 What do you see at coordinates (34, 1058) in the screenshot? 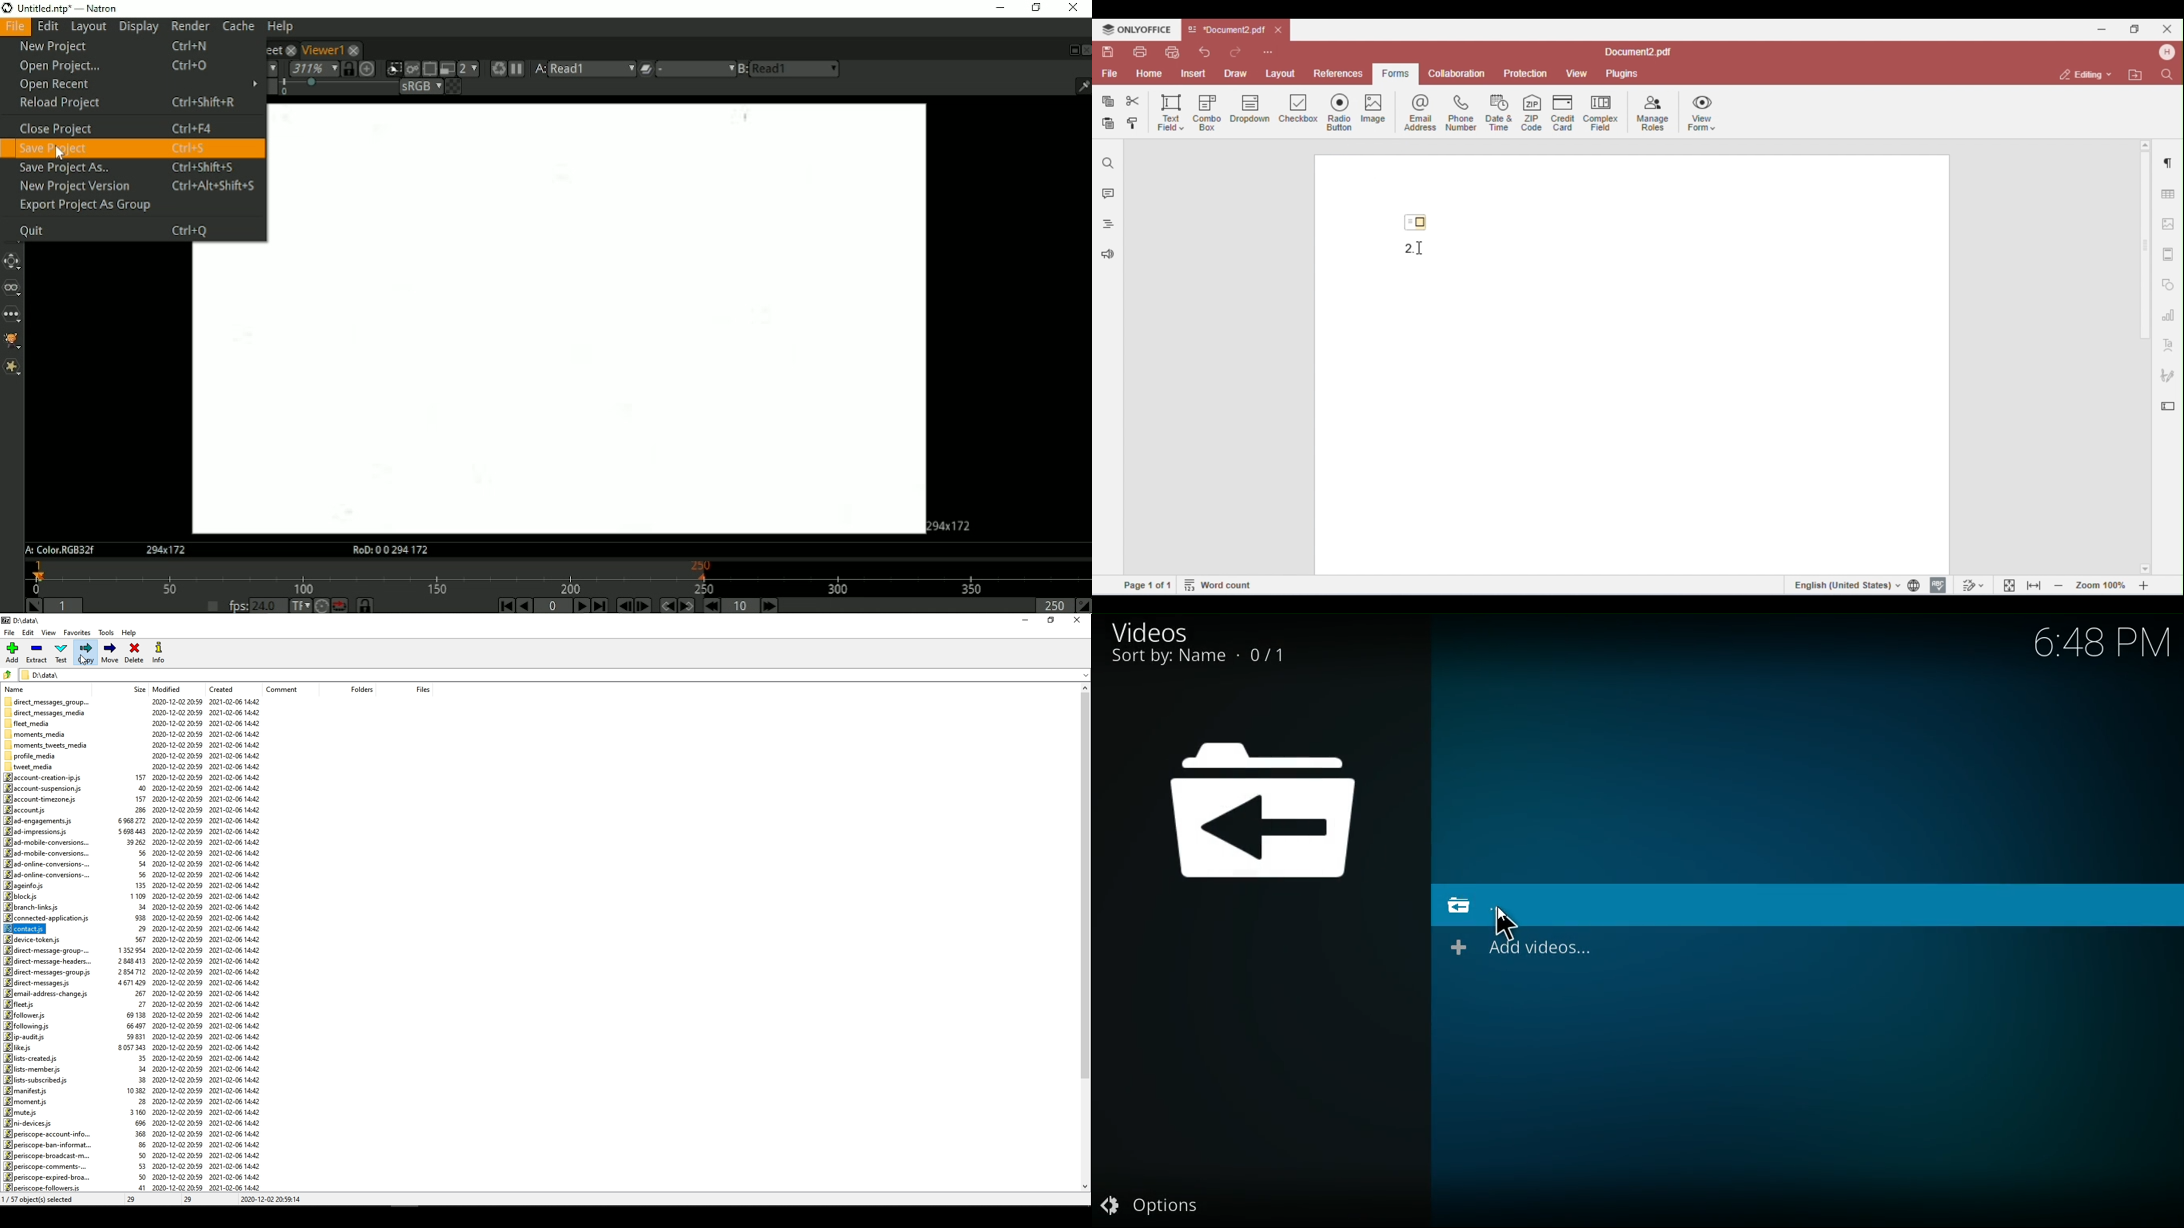
I see `lists-created.js` at bounding box center [34, 1058].